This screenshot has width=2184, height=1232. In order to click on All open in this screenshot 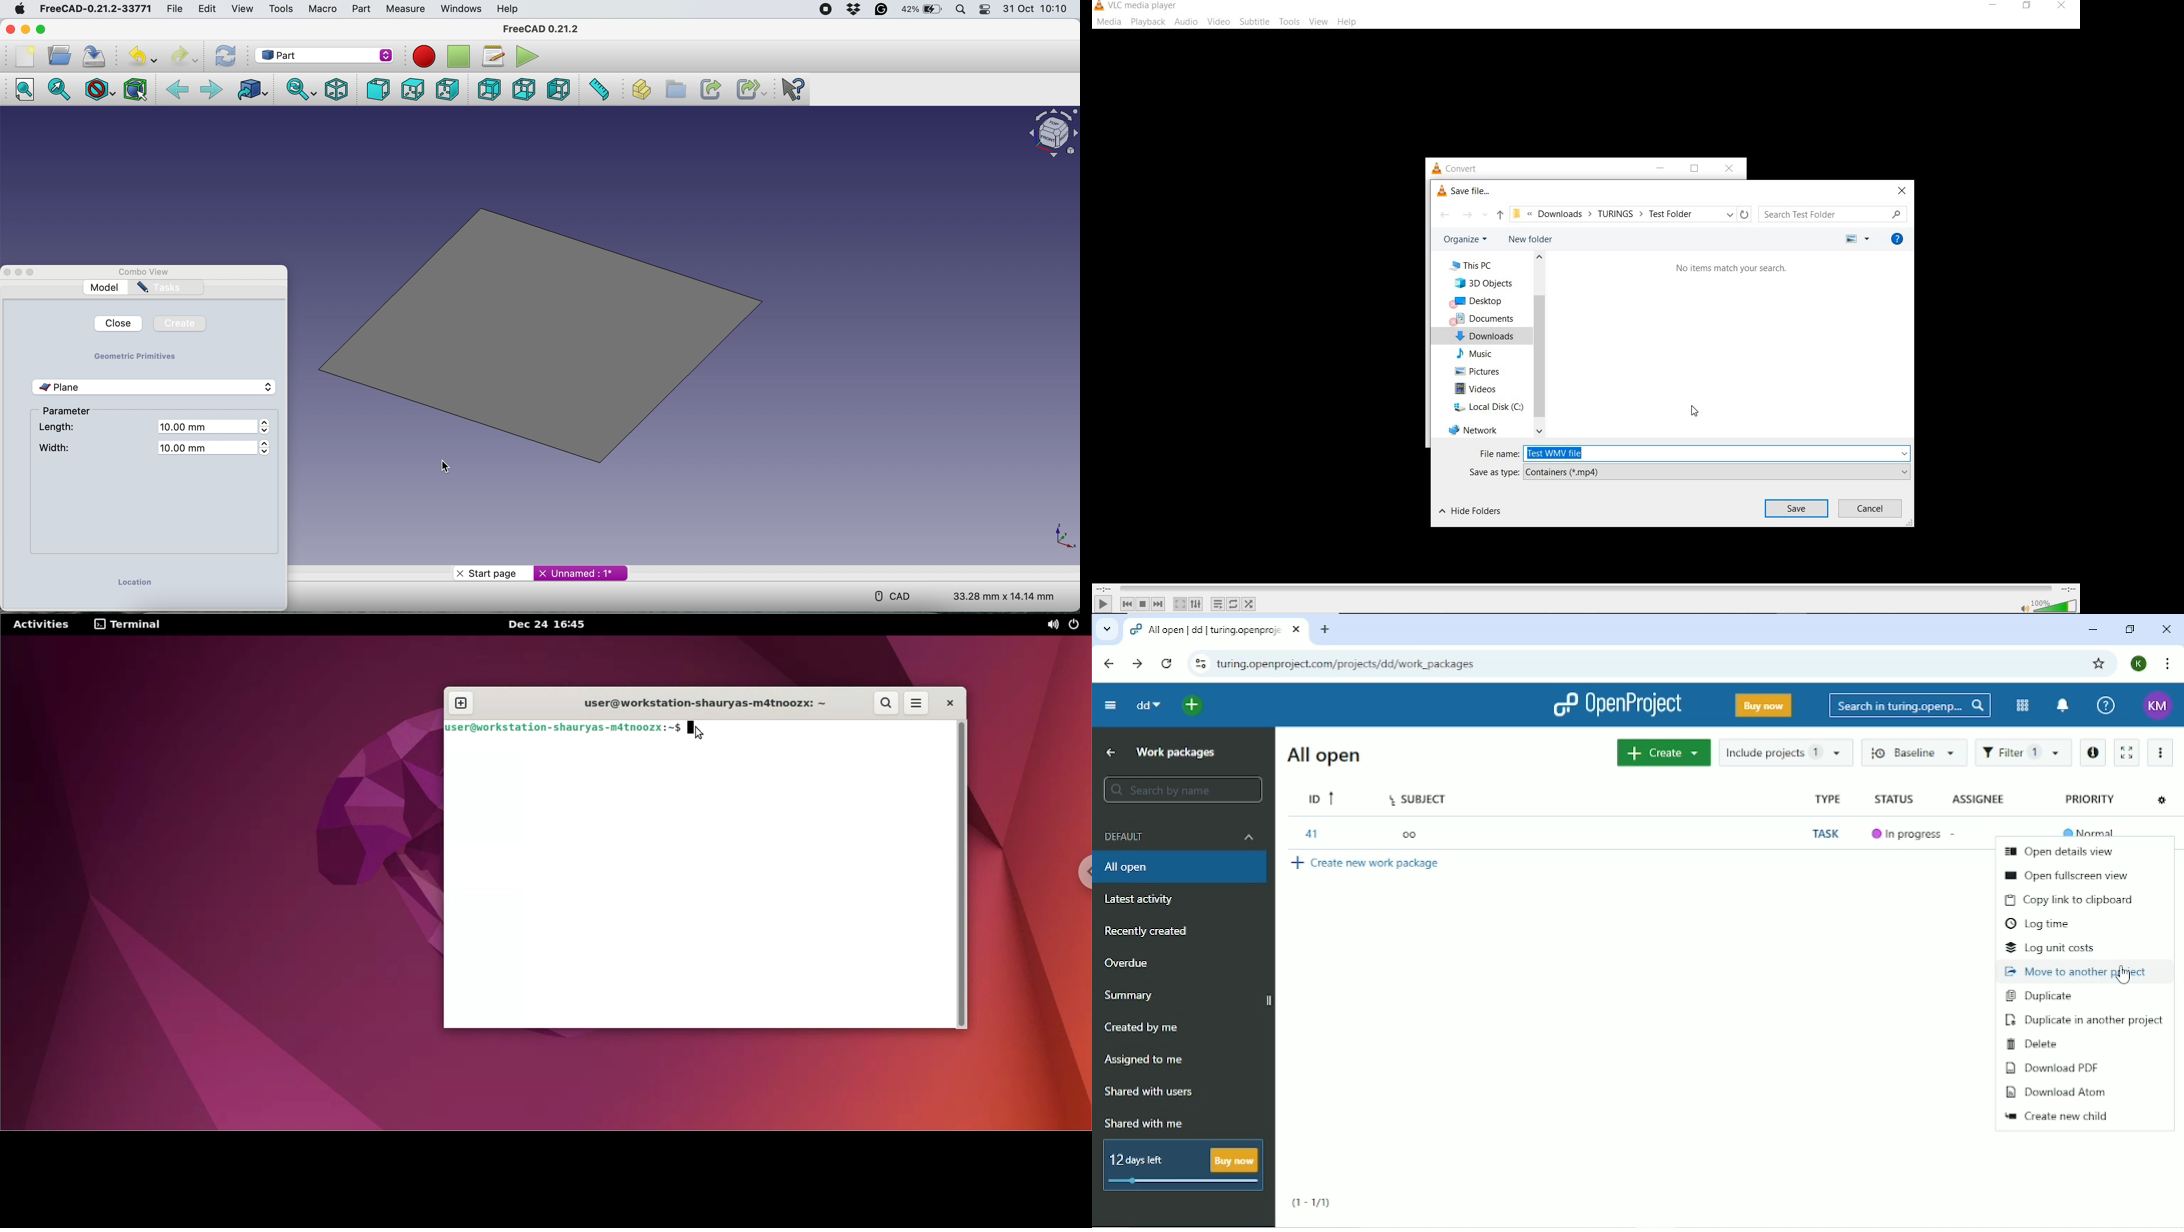, I will do `click(1327, 754)`.